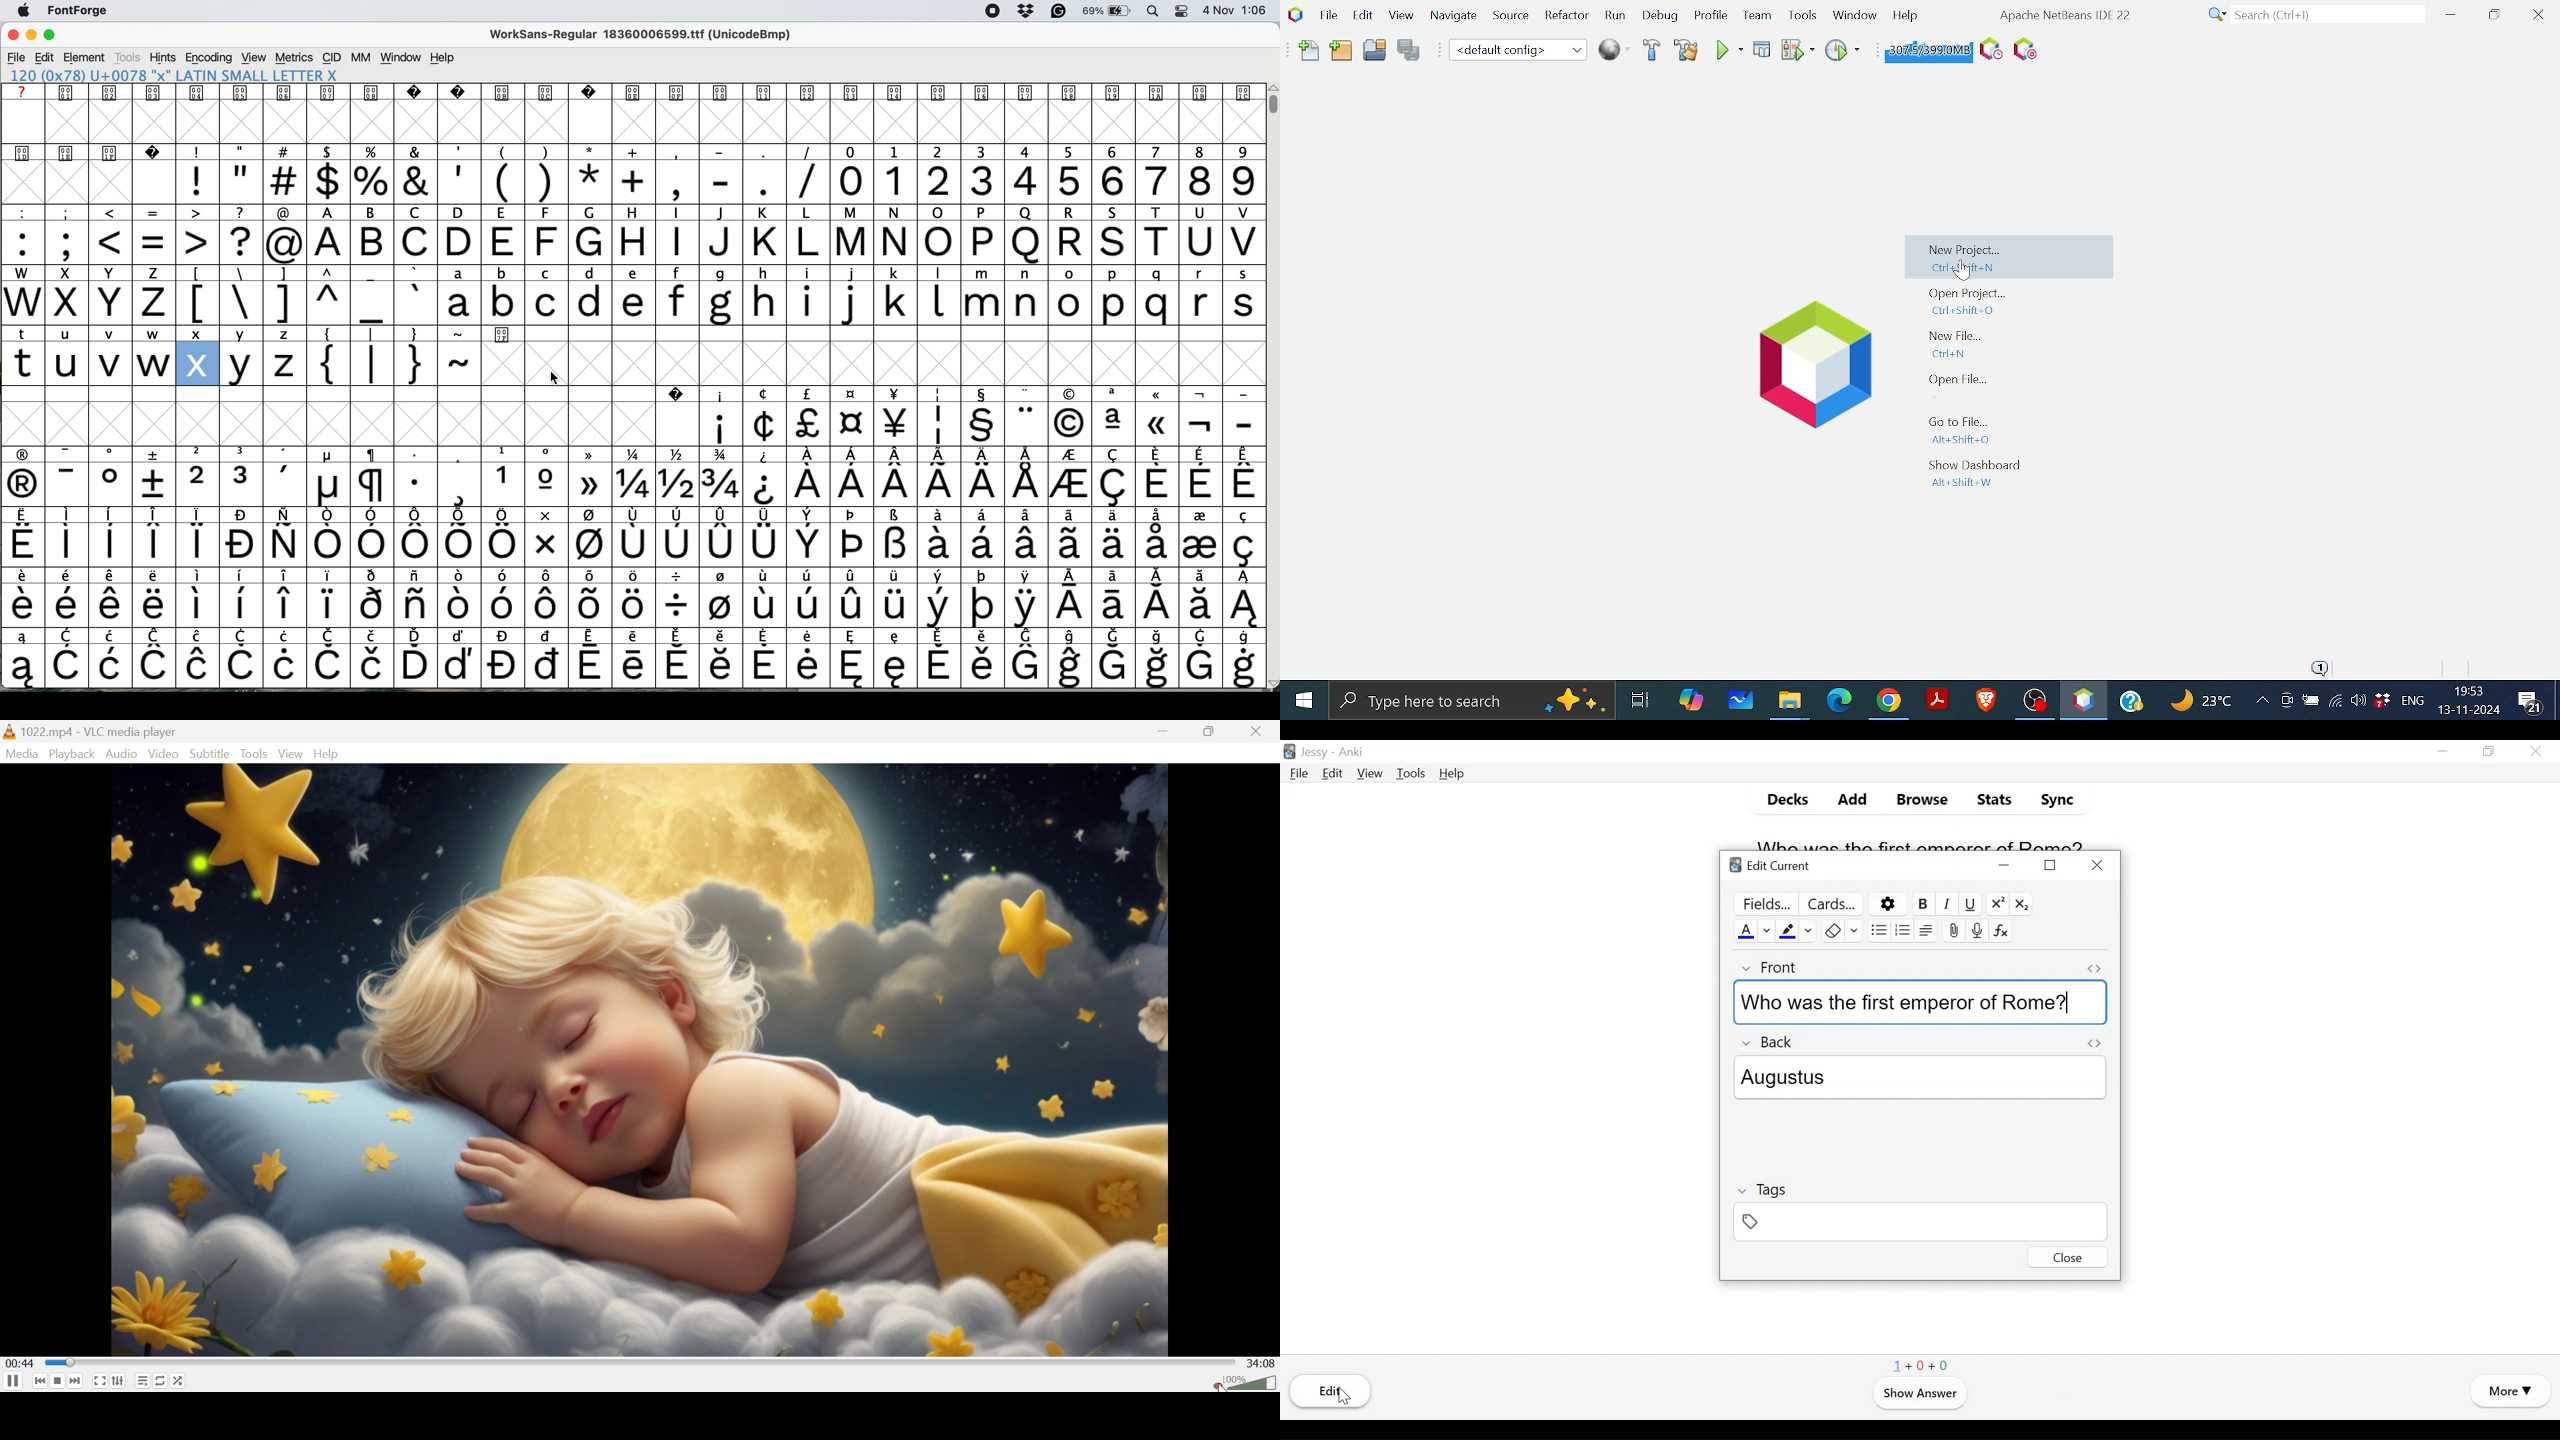 The width and height of the screenshot is (2576, 1456). What do you see at coordinates (2534, 751) in the screenshot?
I see `Close` at bounding box center [2534, 751].